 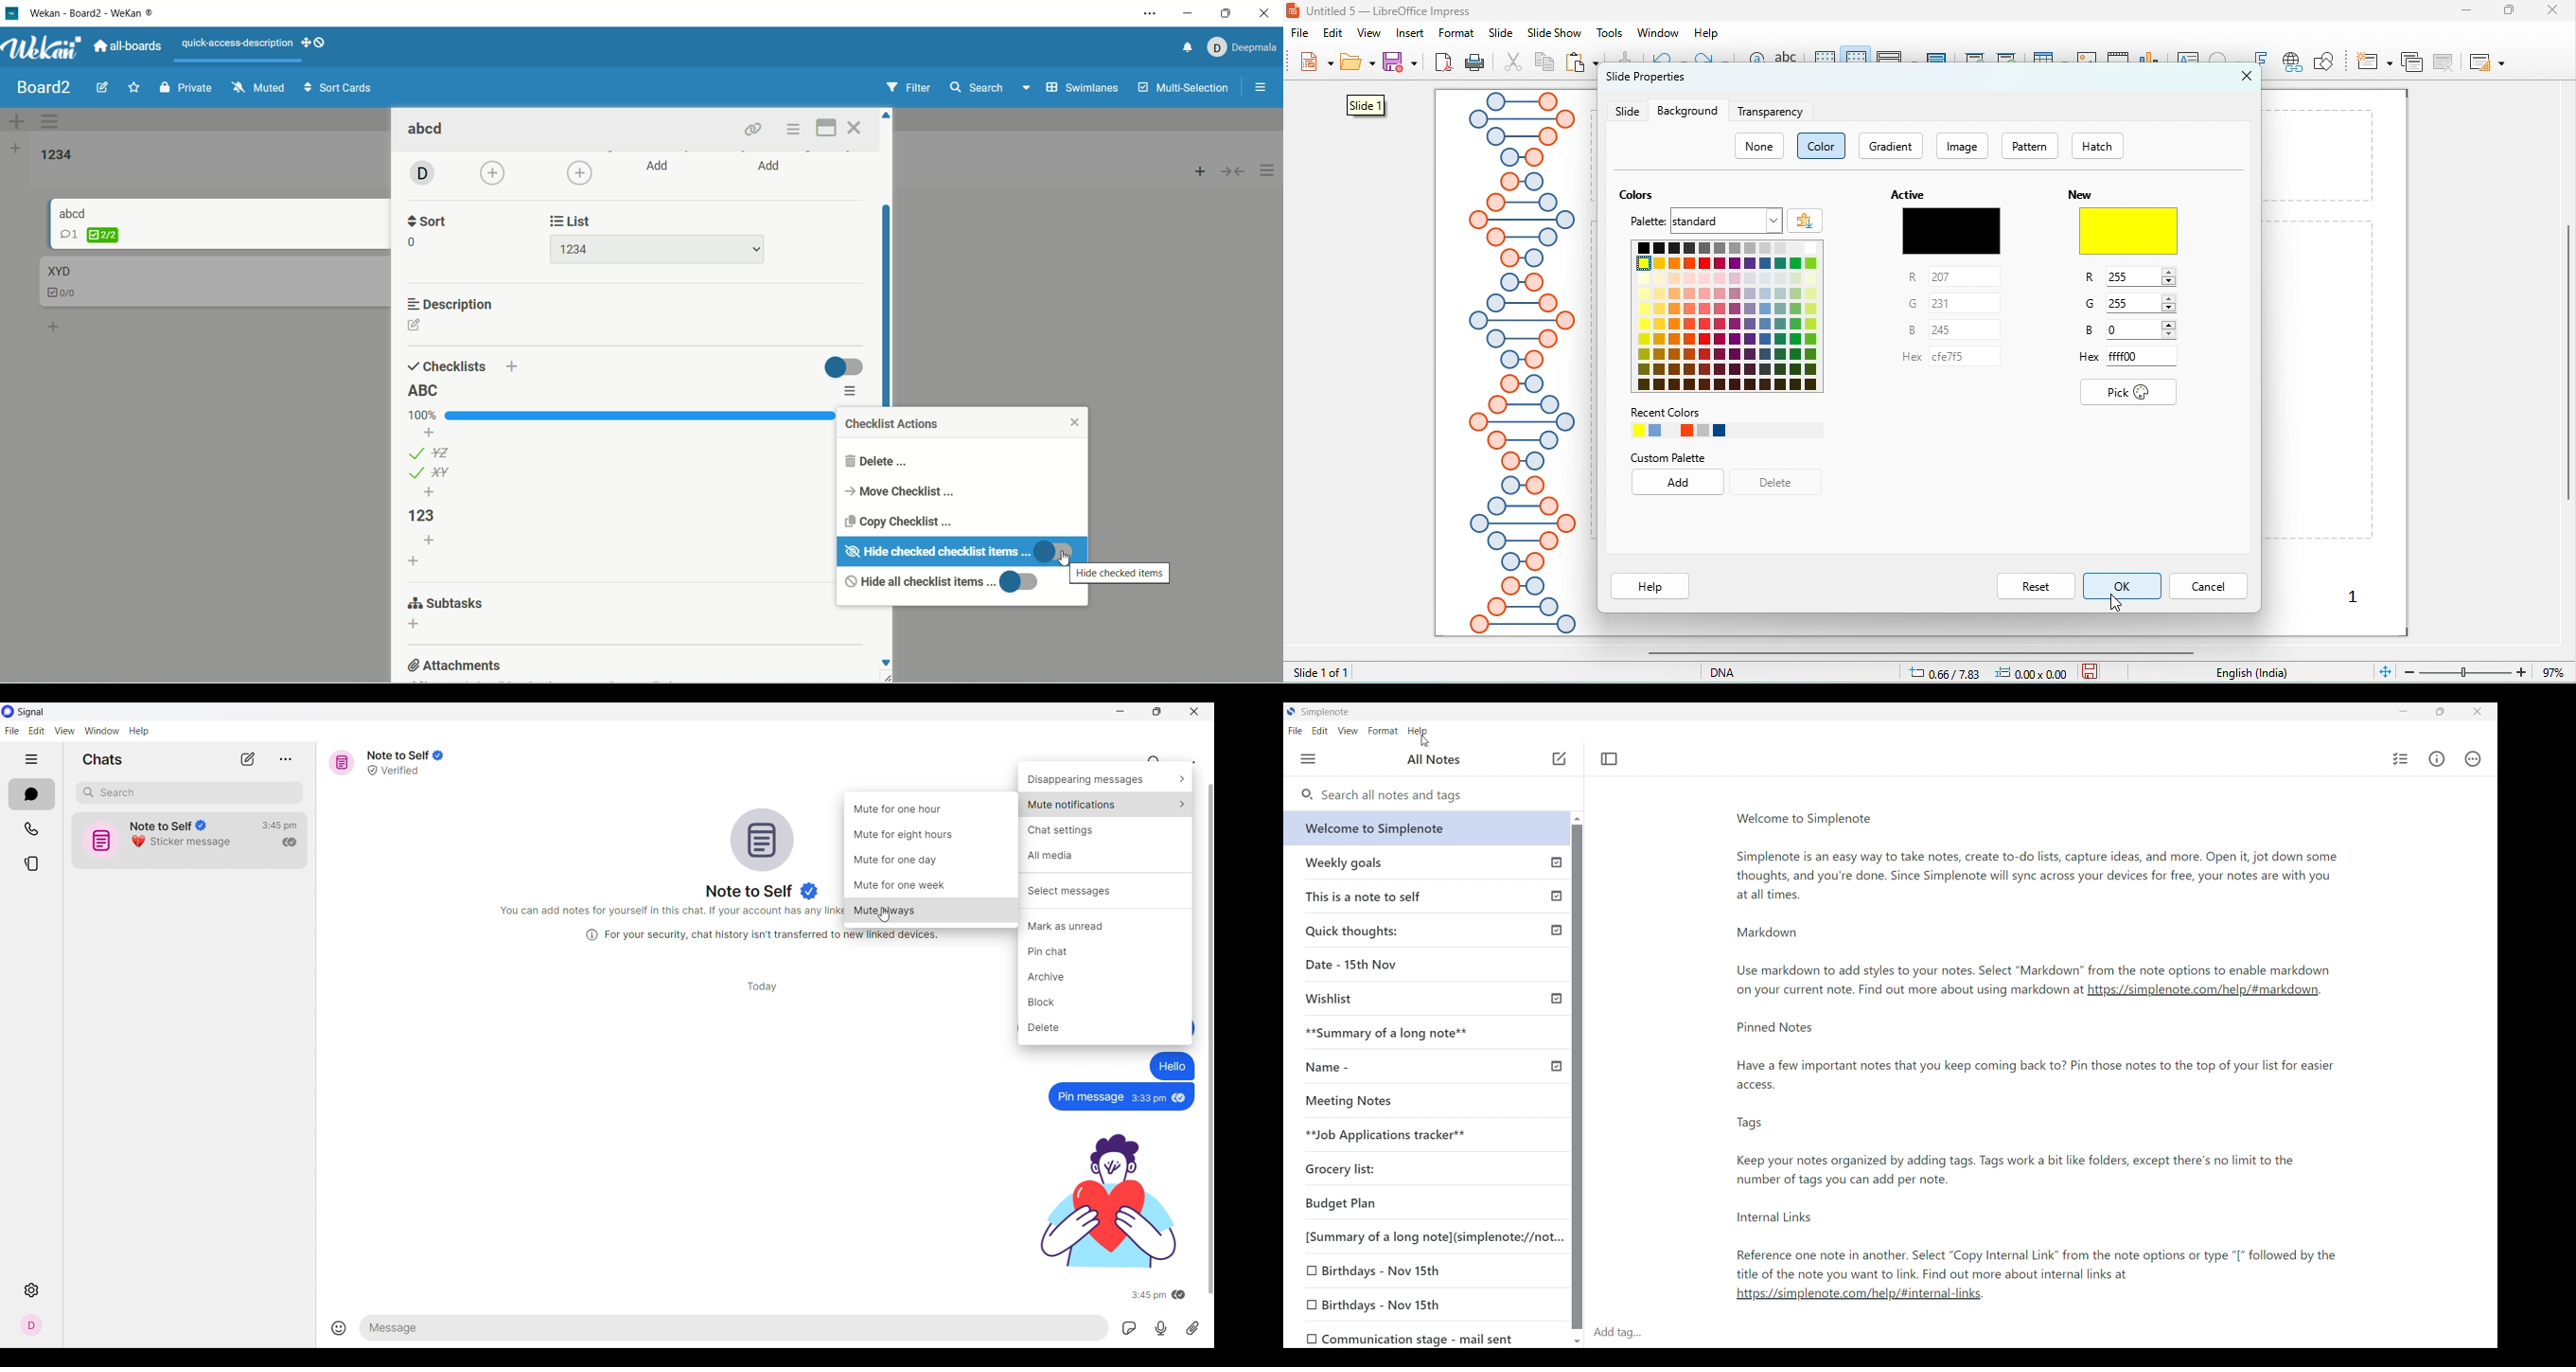 I want to click on English , so click(x=2263, y=673).